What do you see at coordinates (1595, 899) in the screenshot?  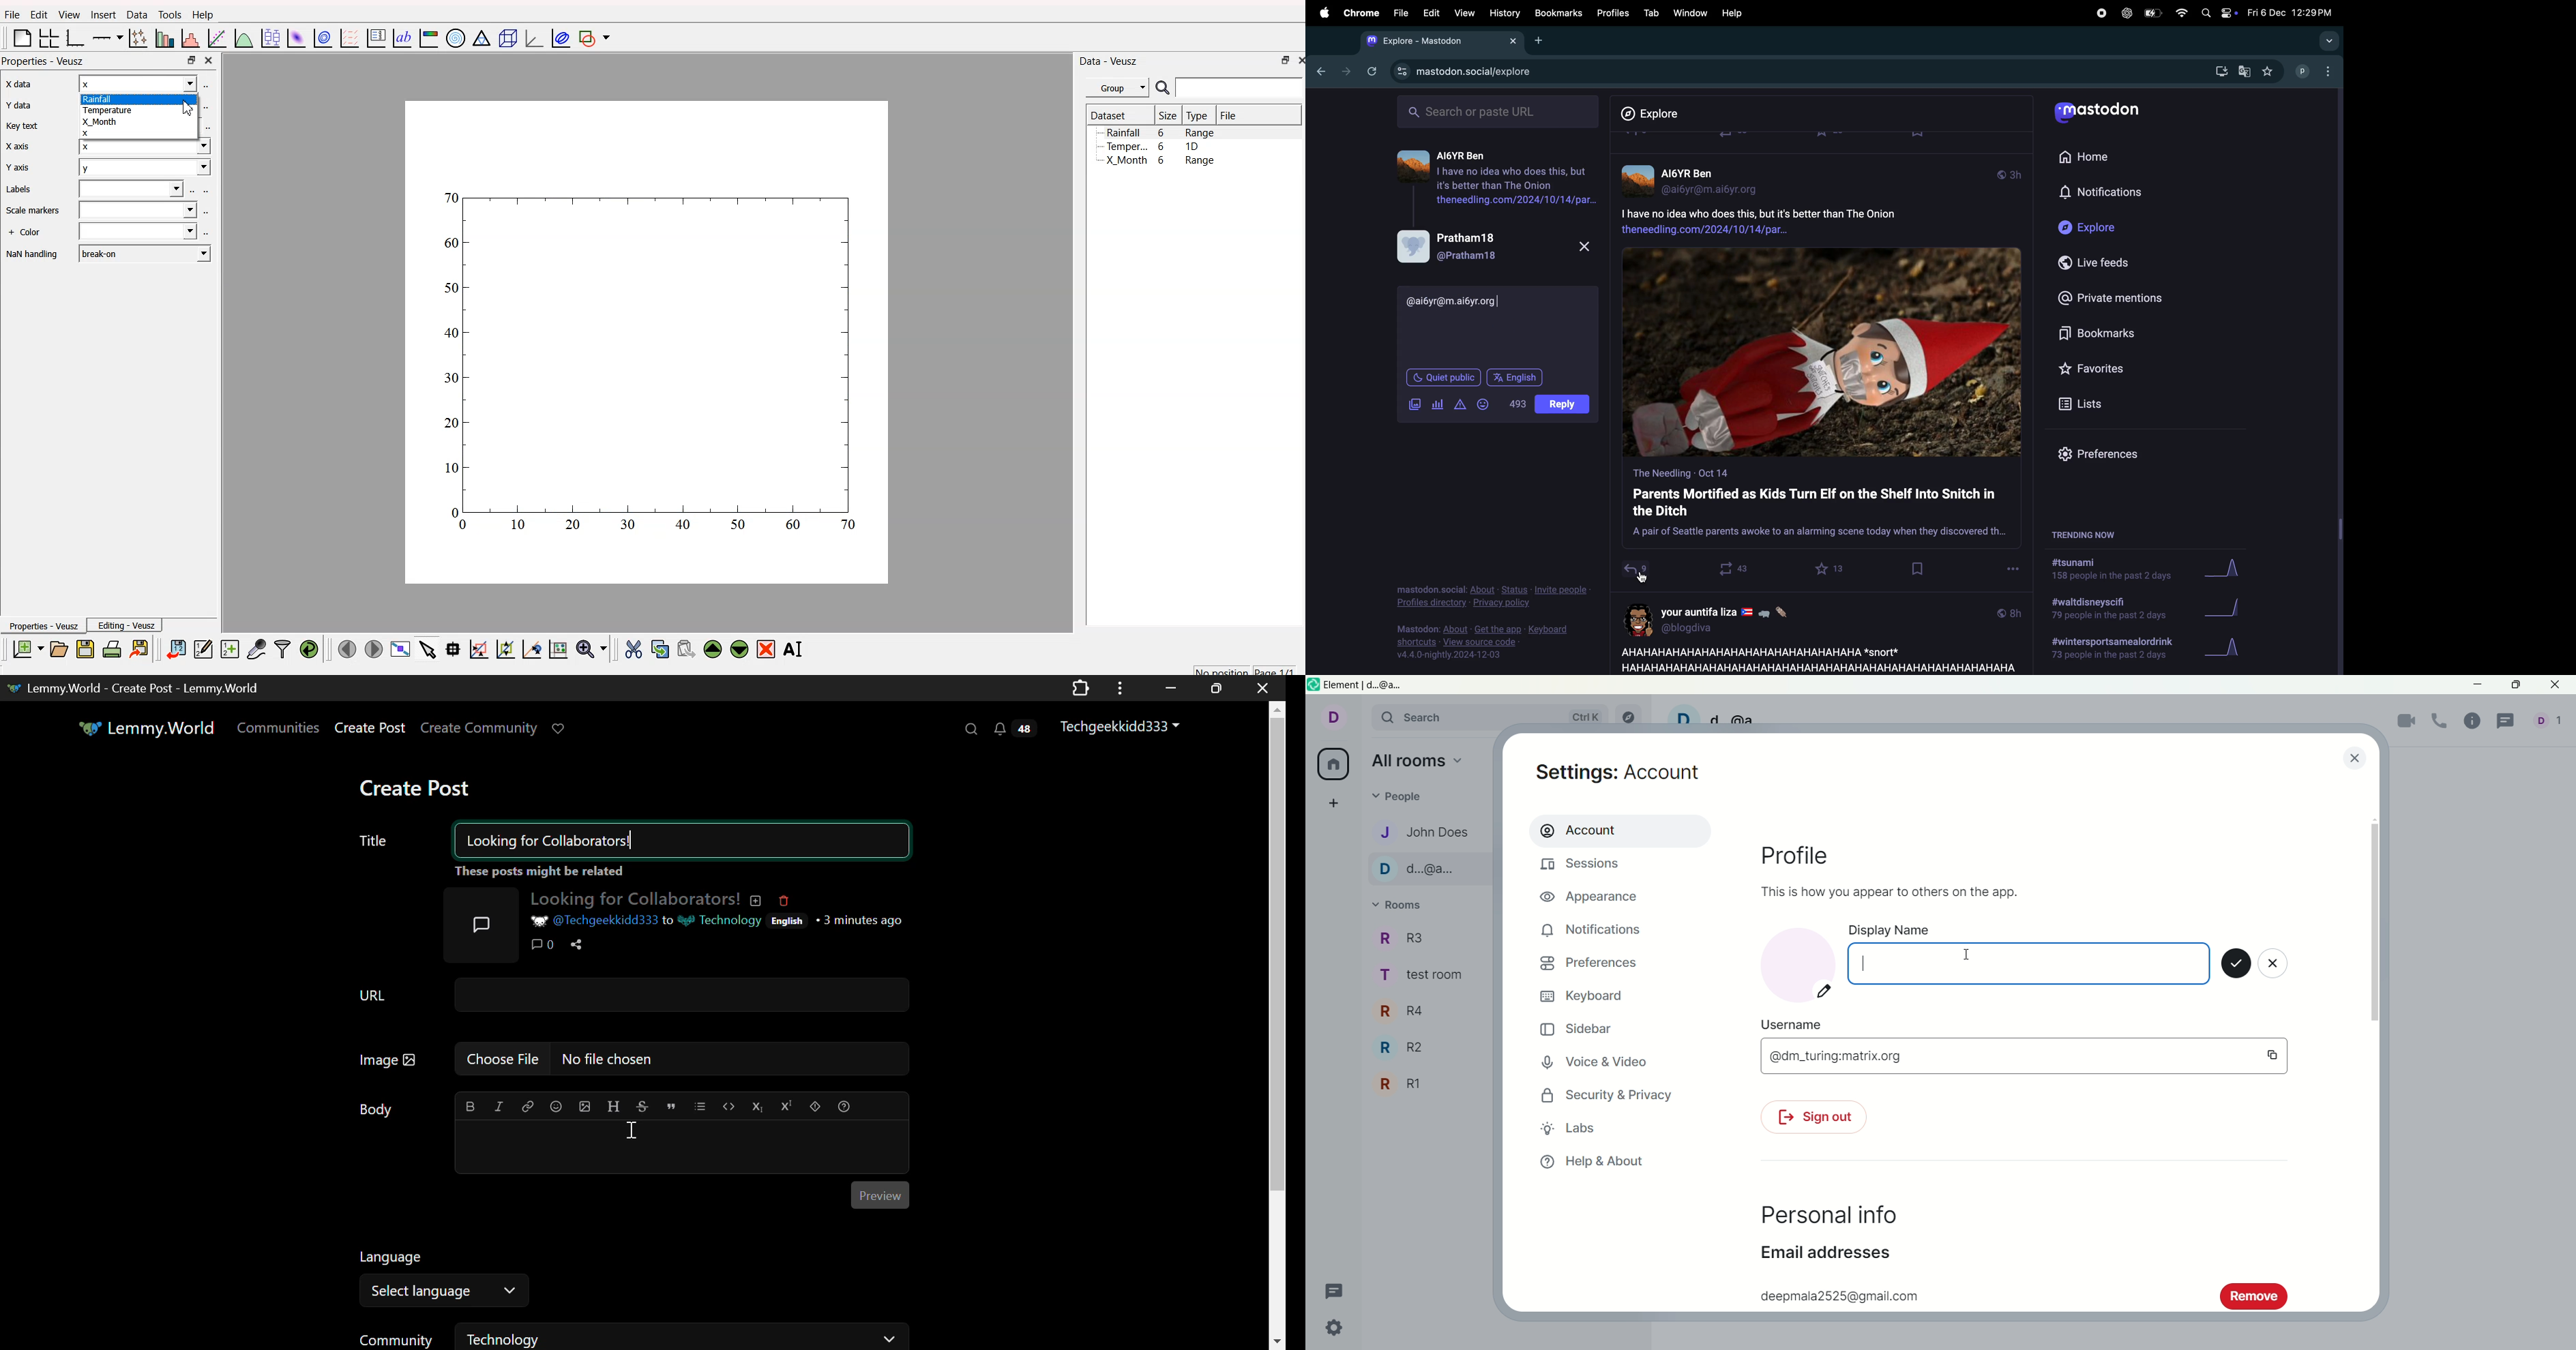 I see `appearance` at bounding box center [1595, 899].